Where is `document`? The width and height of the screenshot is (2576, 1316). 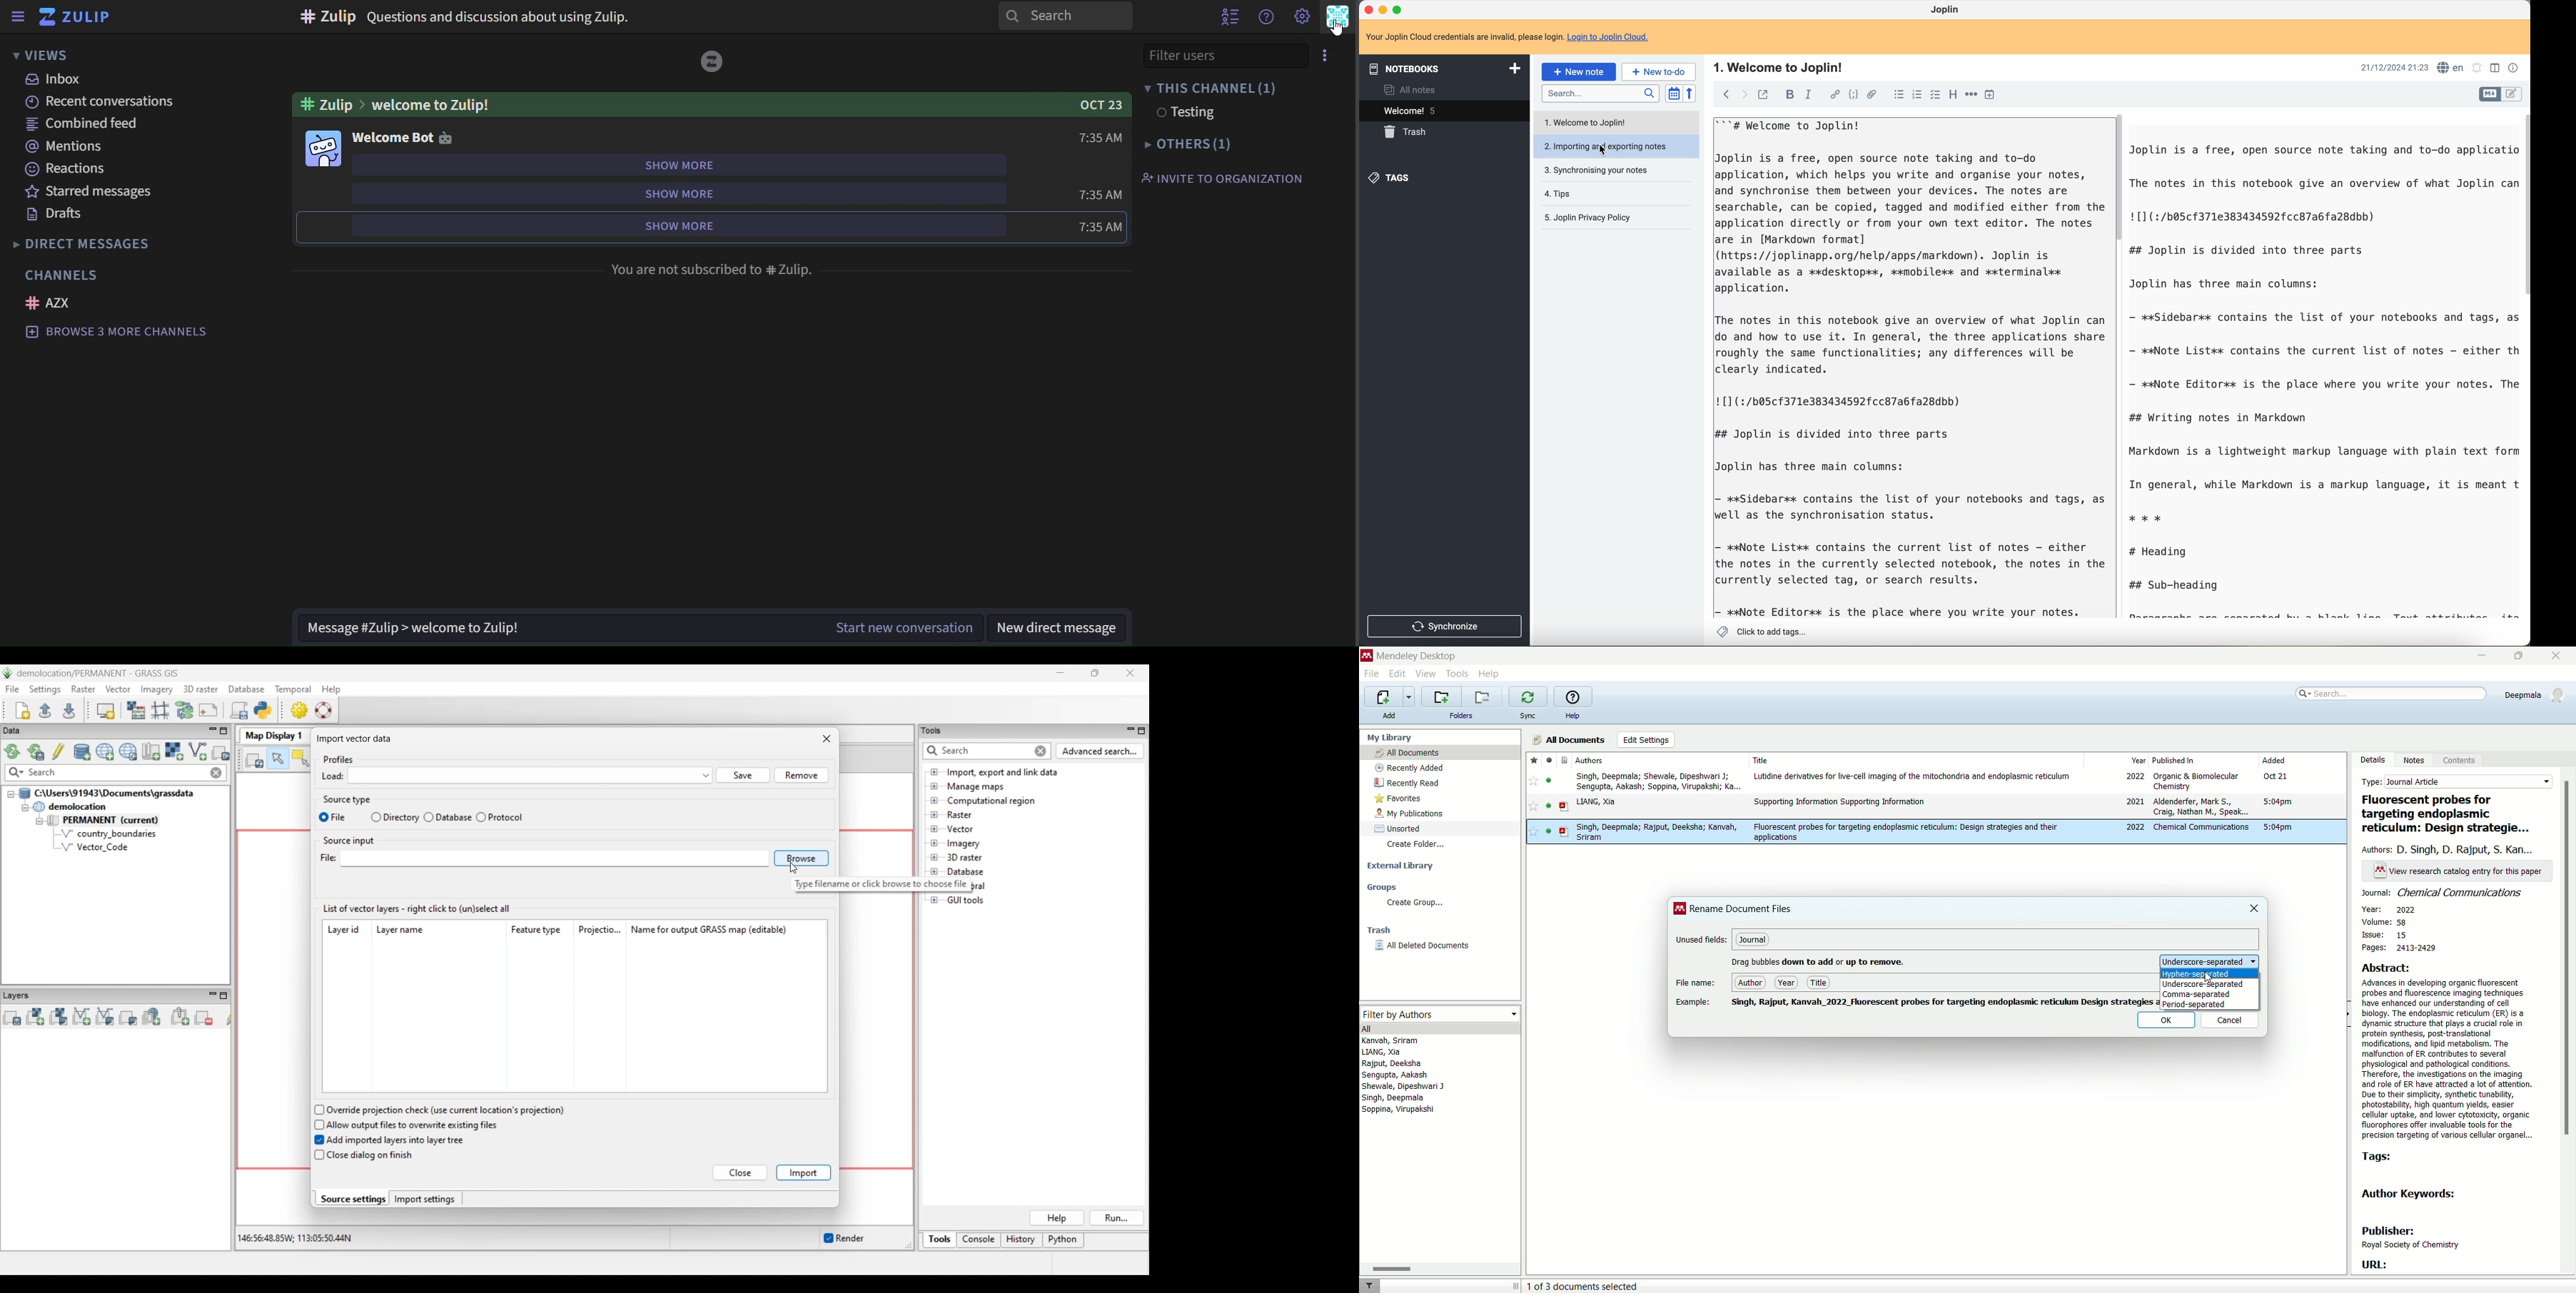
document is located at coordinates (1566, 831).